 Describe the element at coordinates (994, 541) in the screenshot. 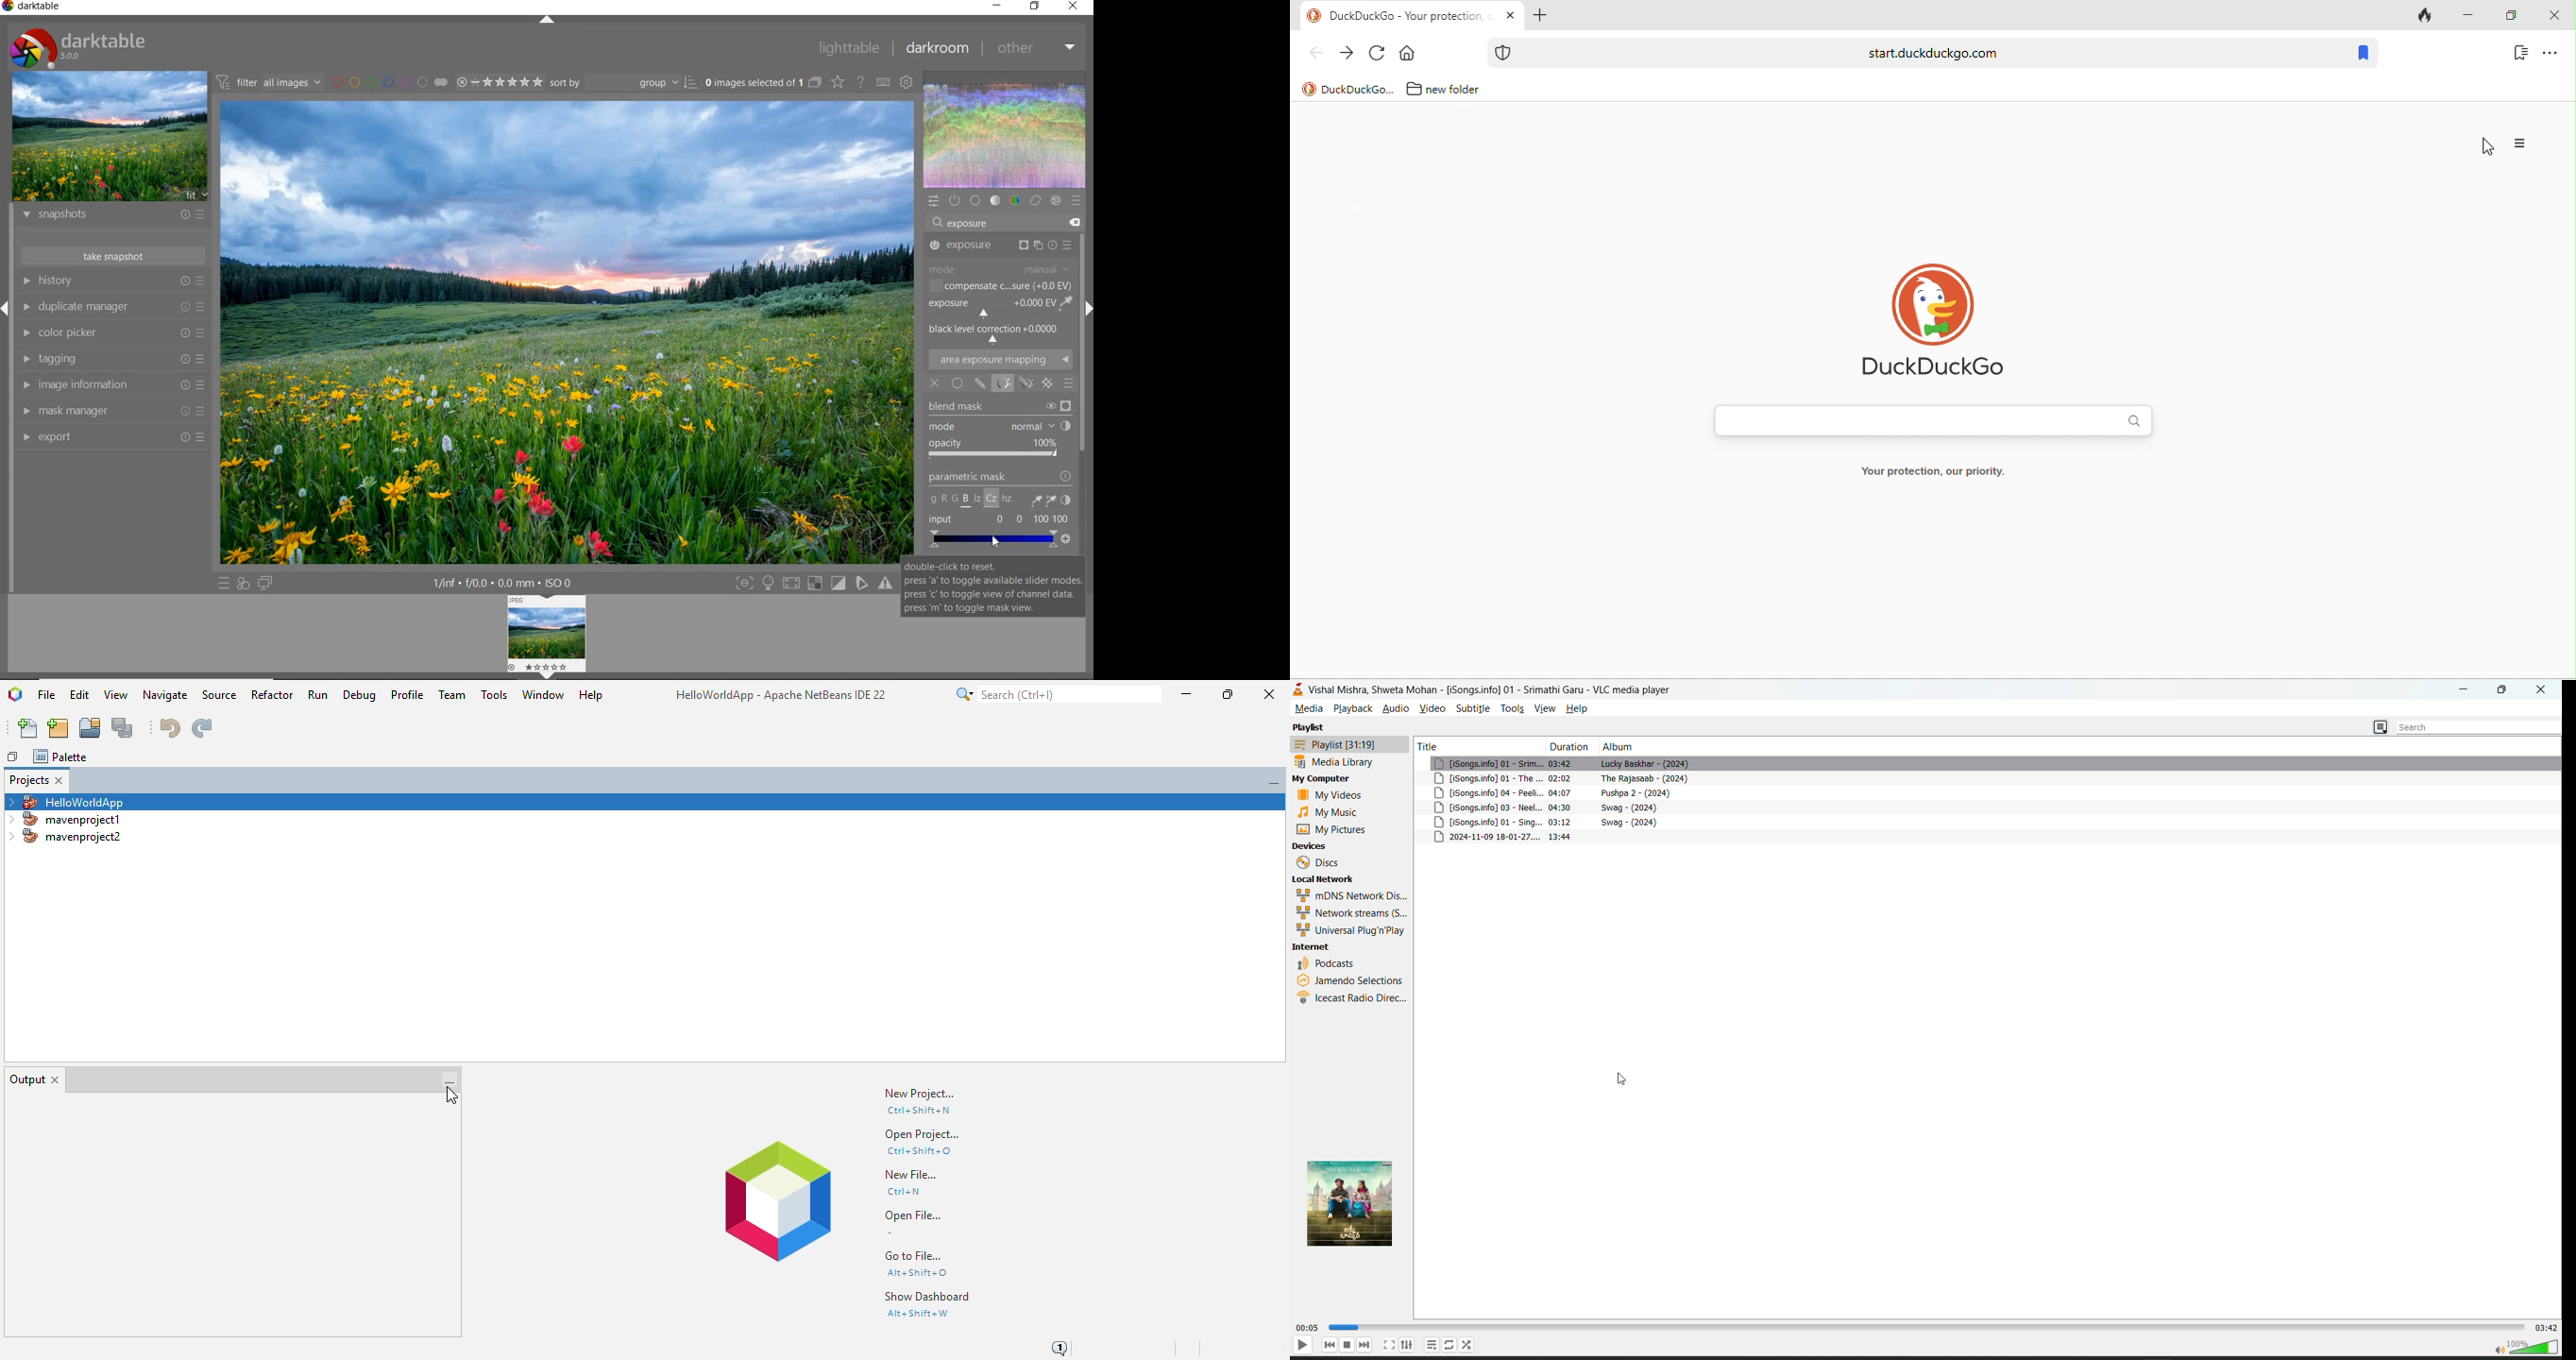

I see `cursor` at that location.